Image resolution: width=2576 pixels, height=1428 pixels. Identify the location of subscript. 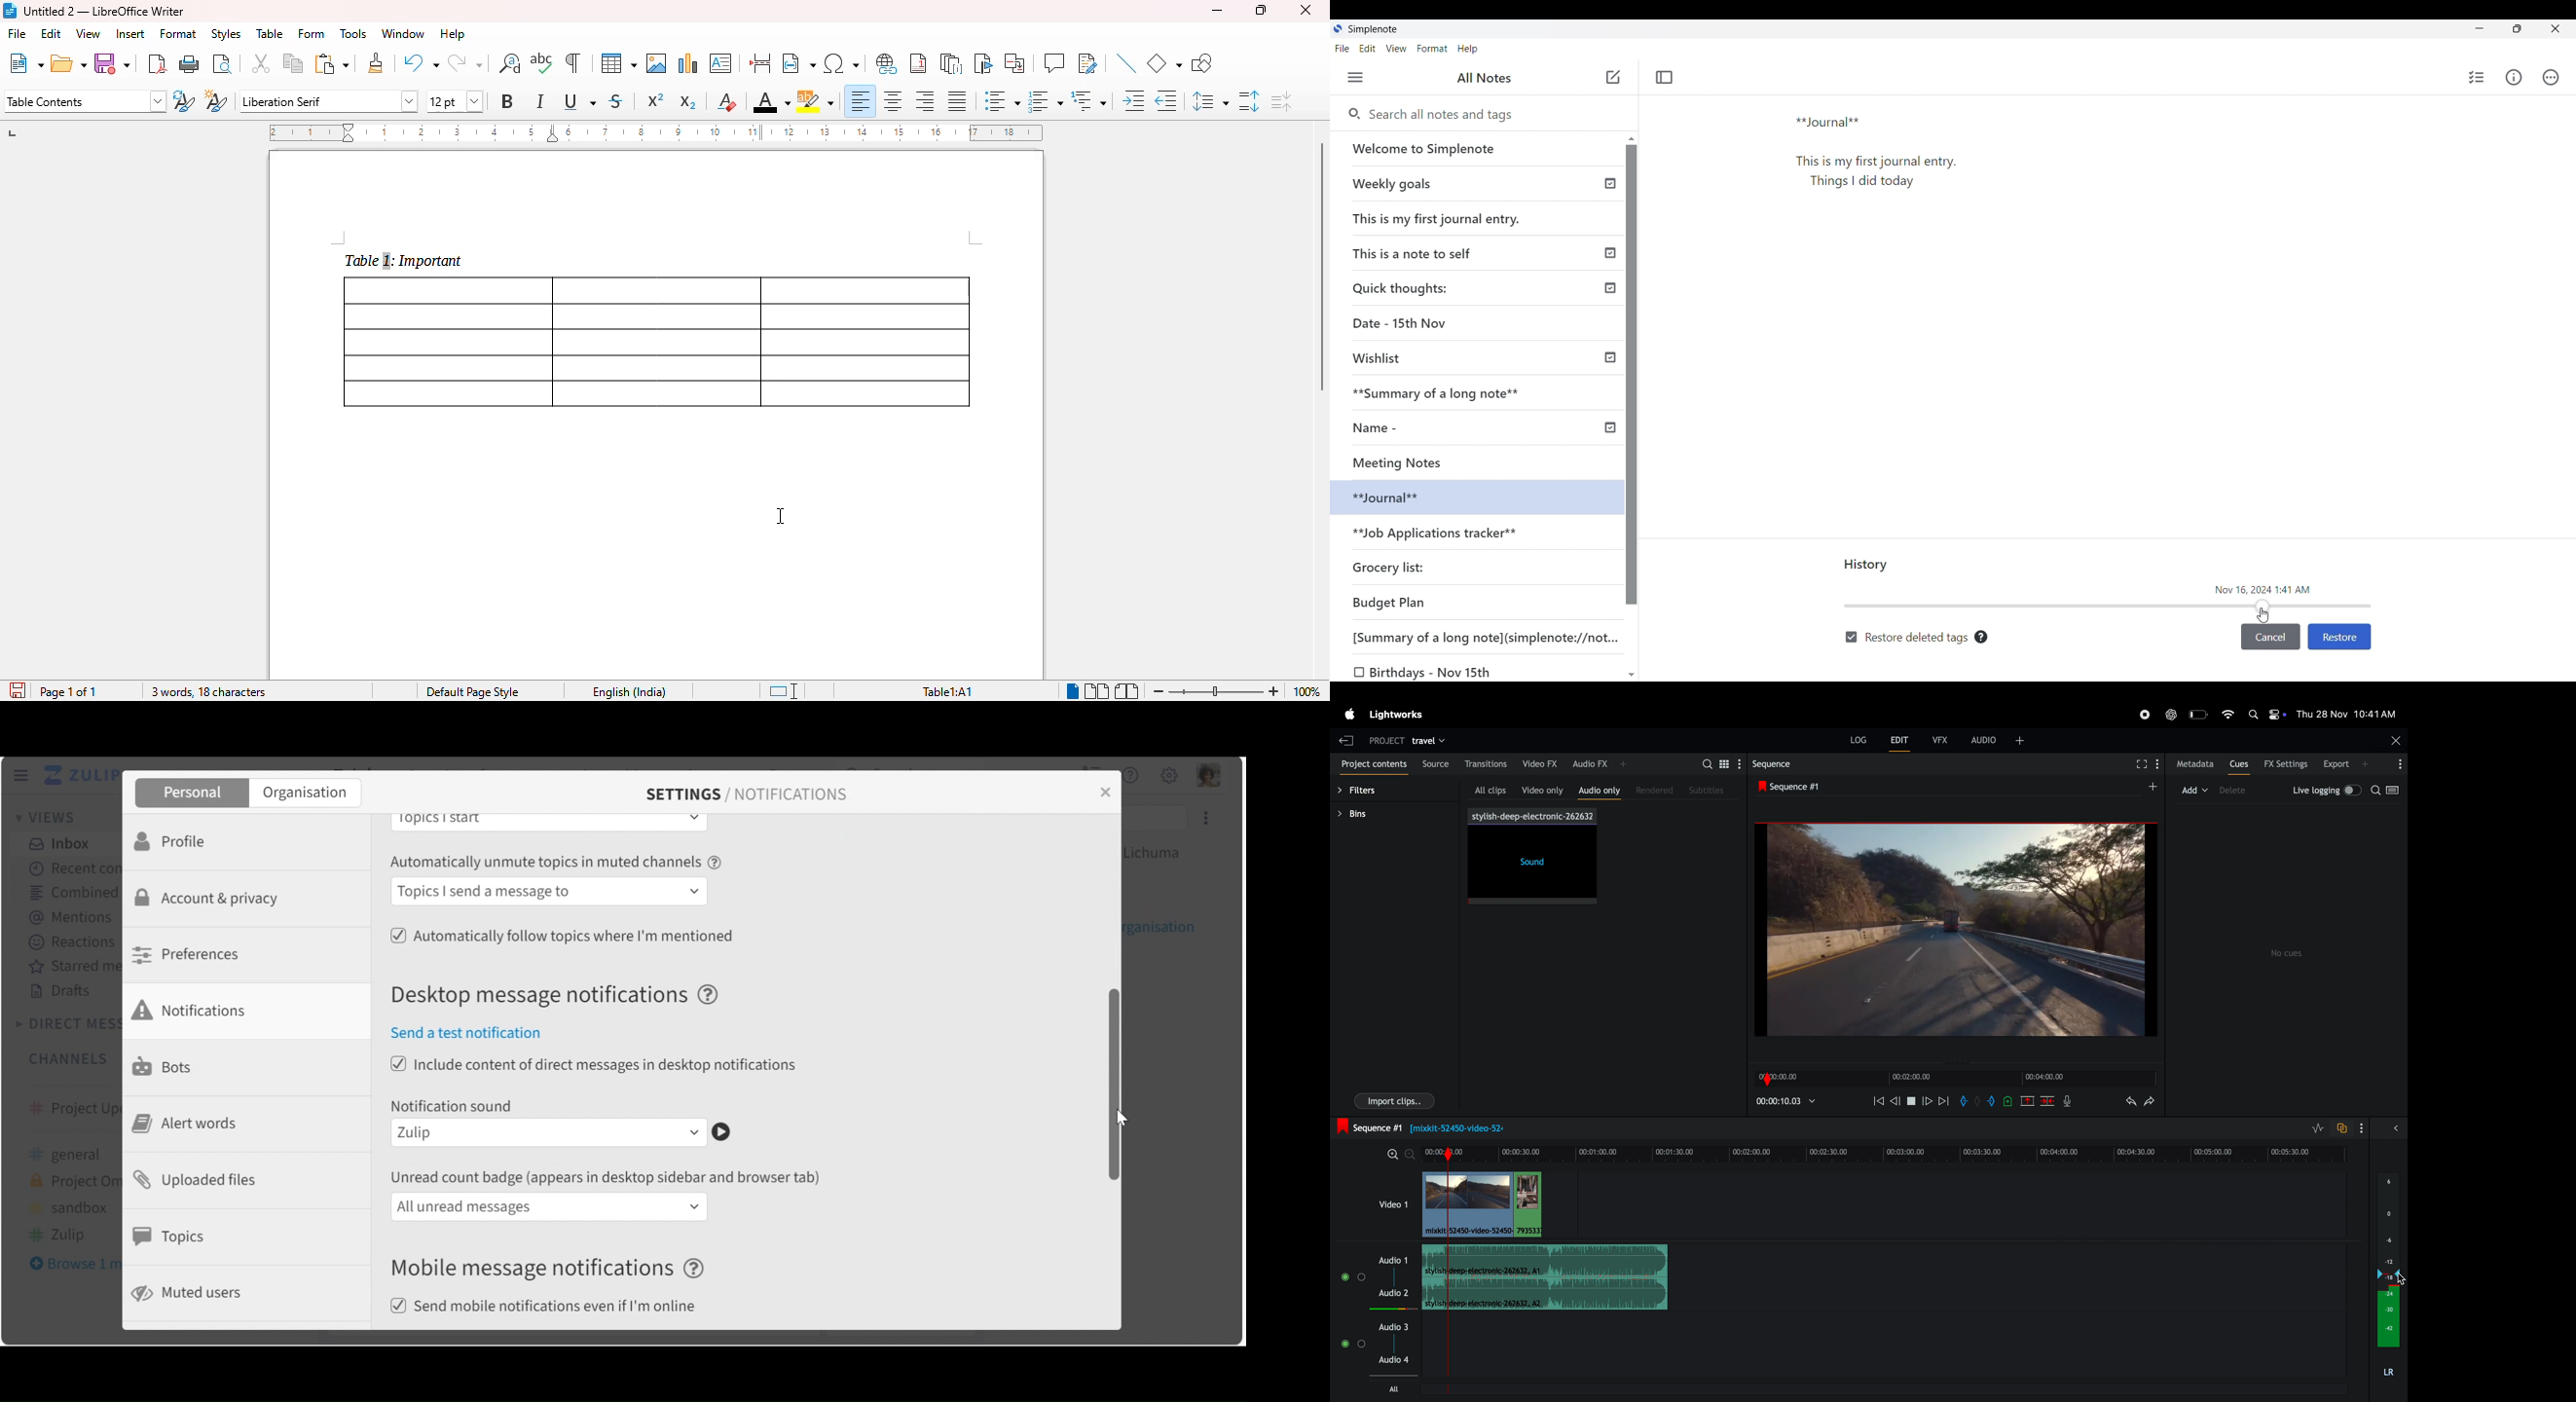
(688, 102).